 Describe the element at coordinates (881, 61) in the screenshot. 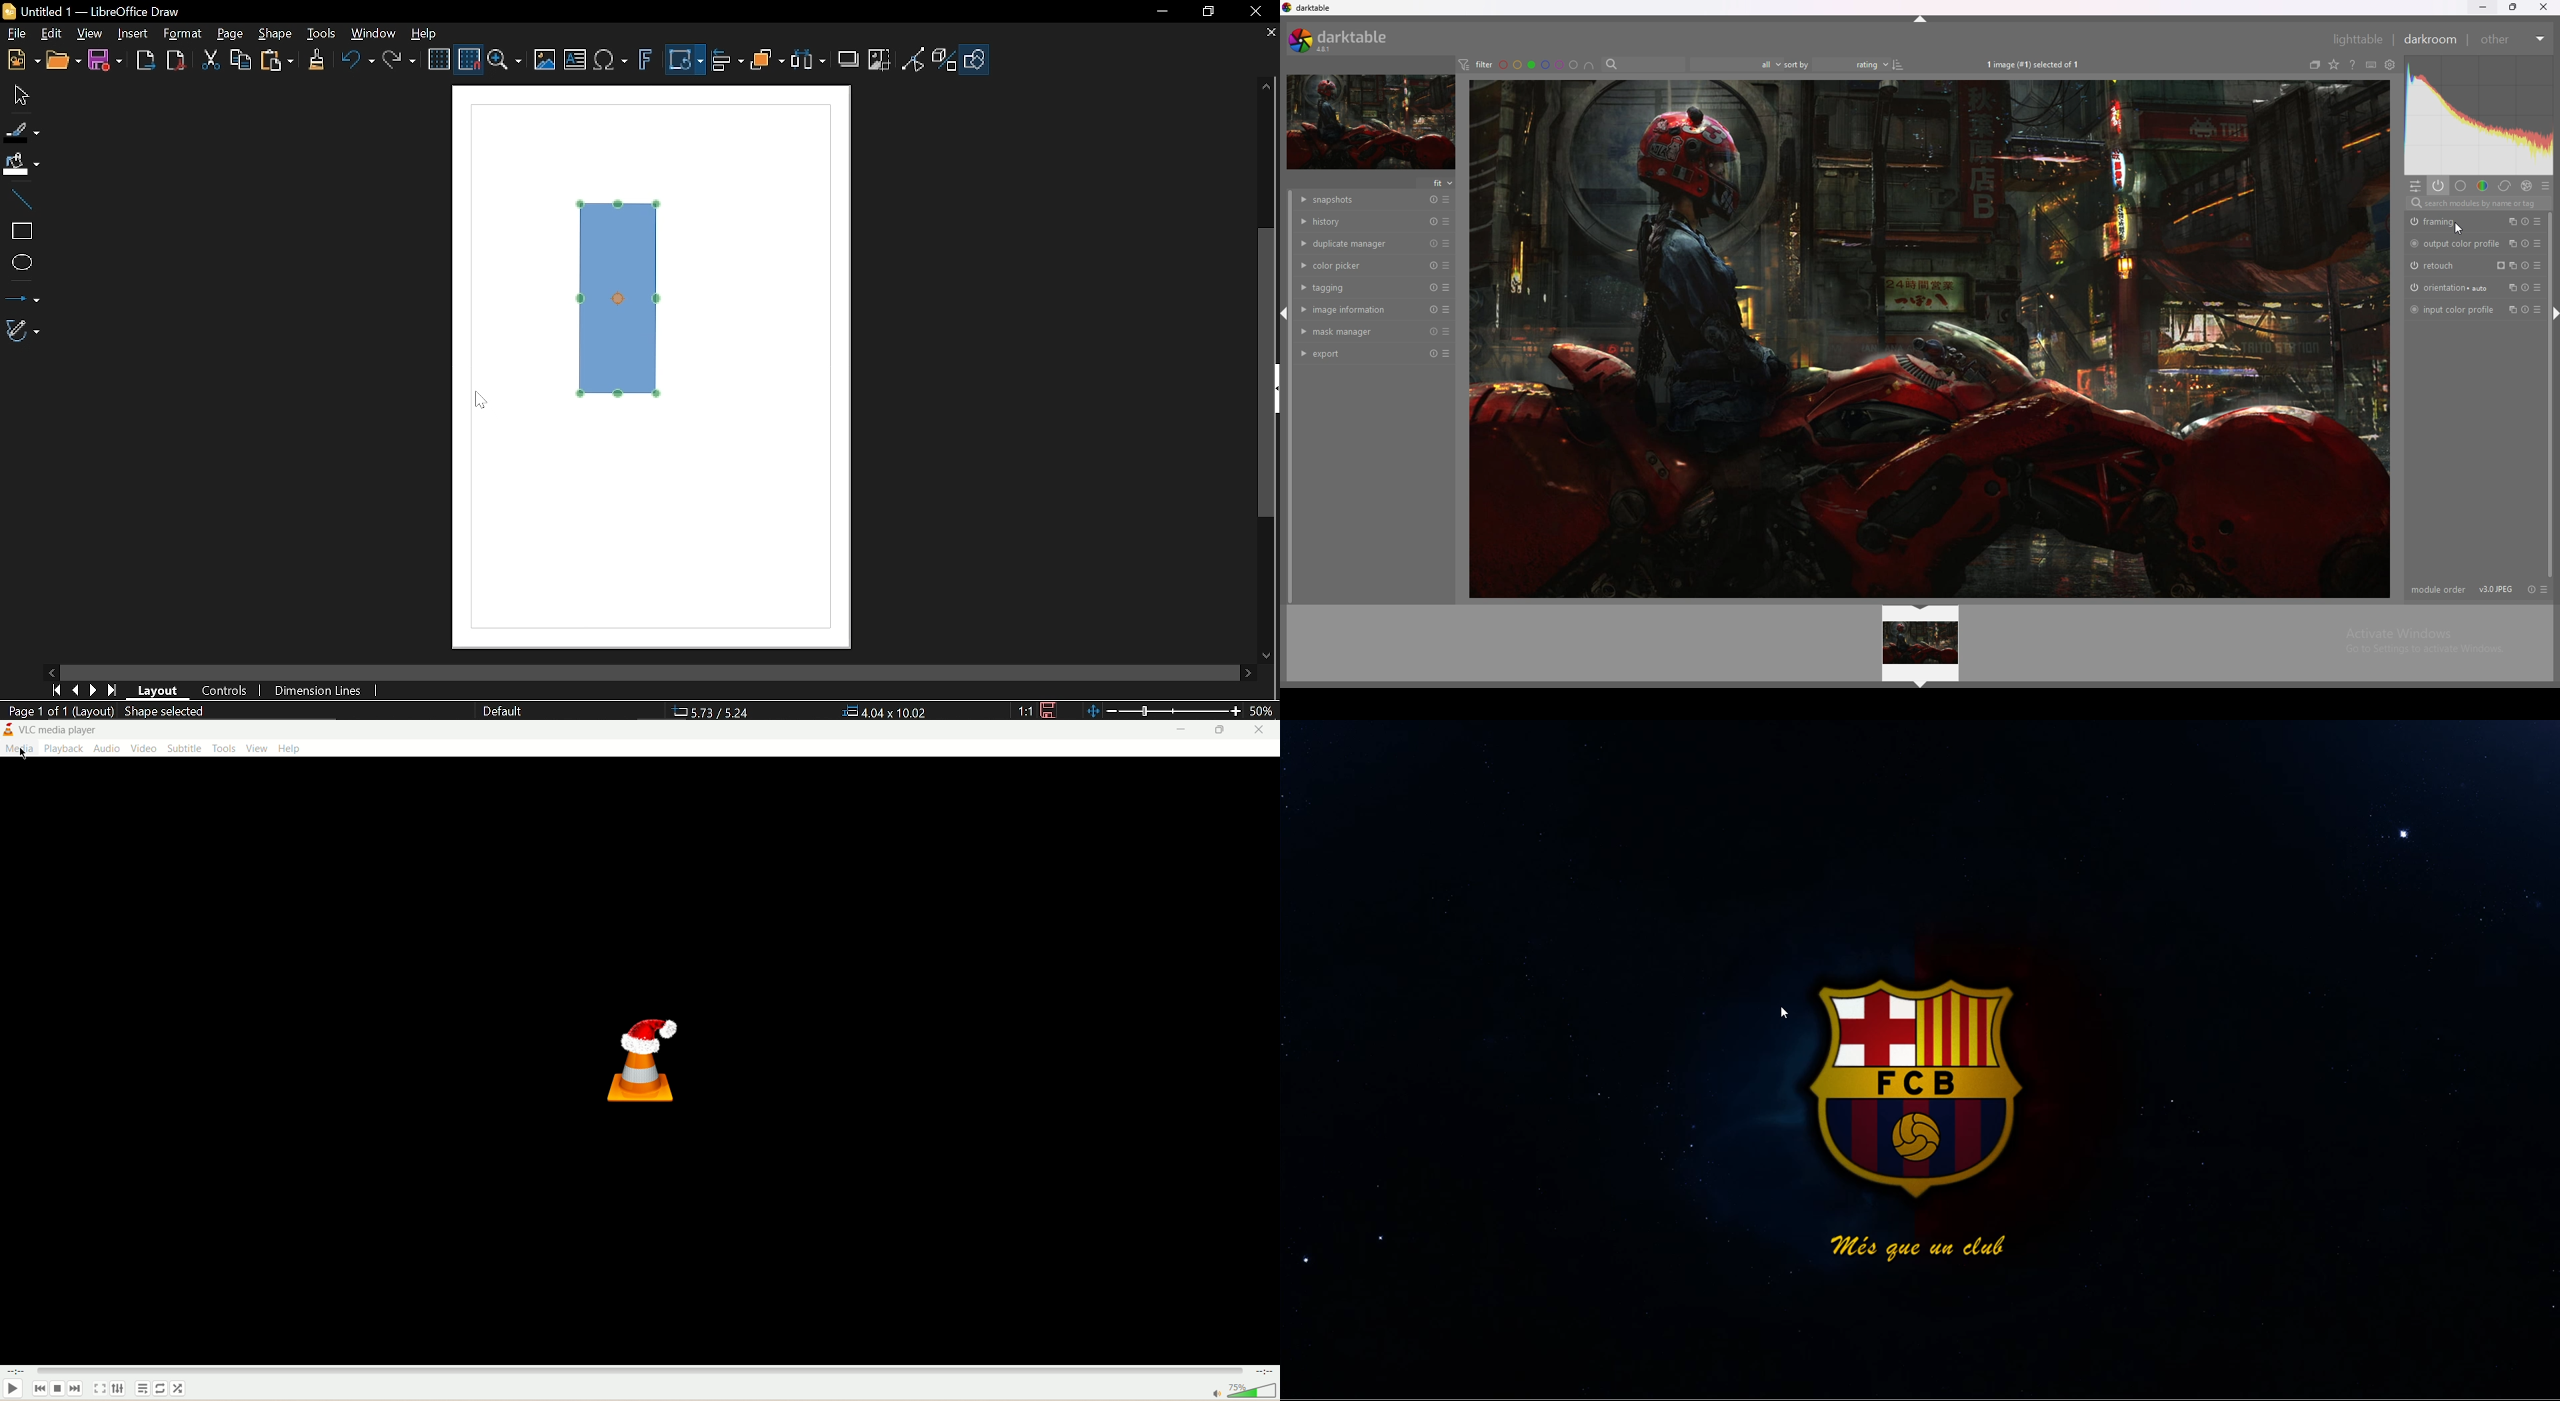

I see `Crop` at that location.